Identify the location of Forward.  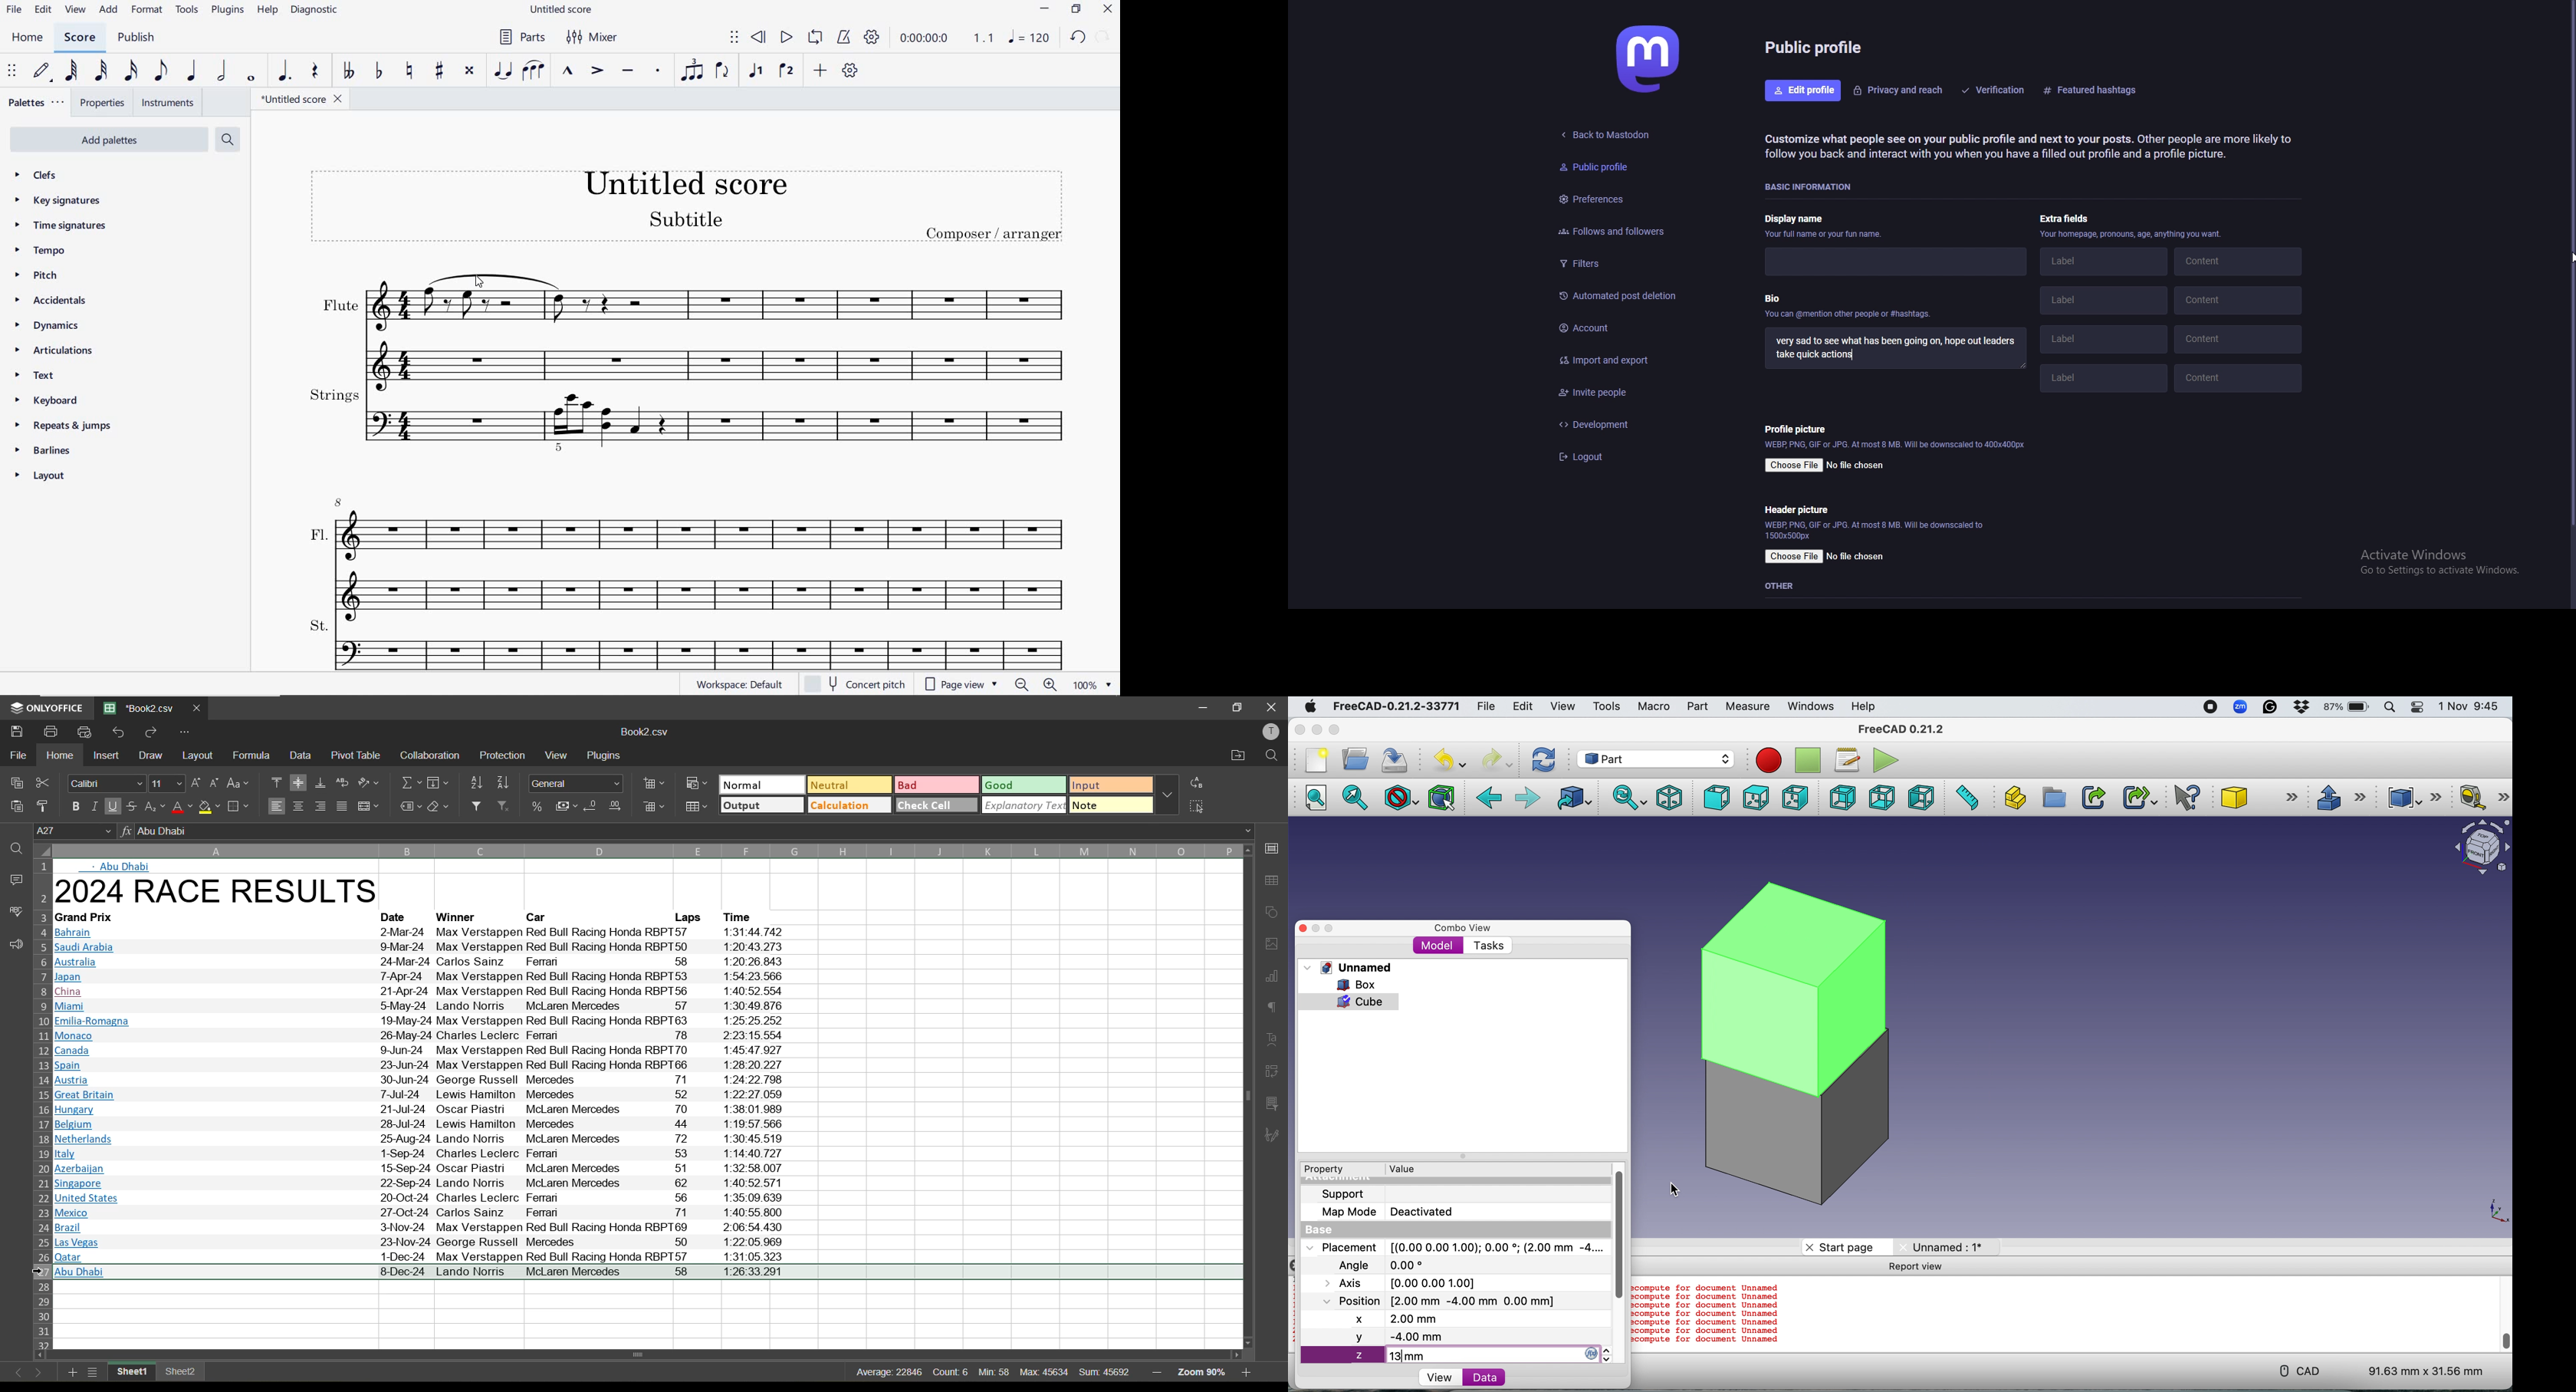
(1528, 799).